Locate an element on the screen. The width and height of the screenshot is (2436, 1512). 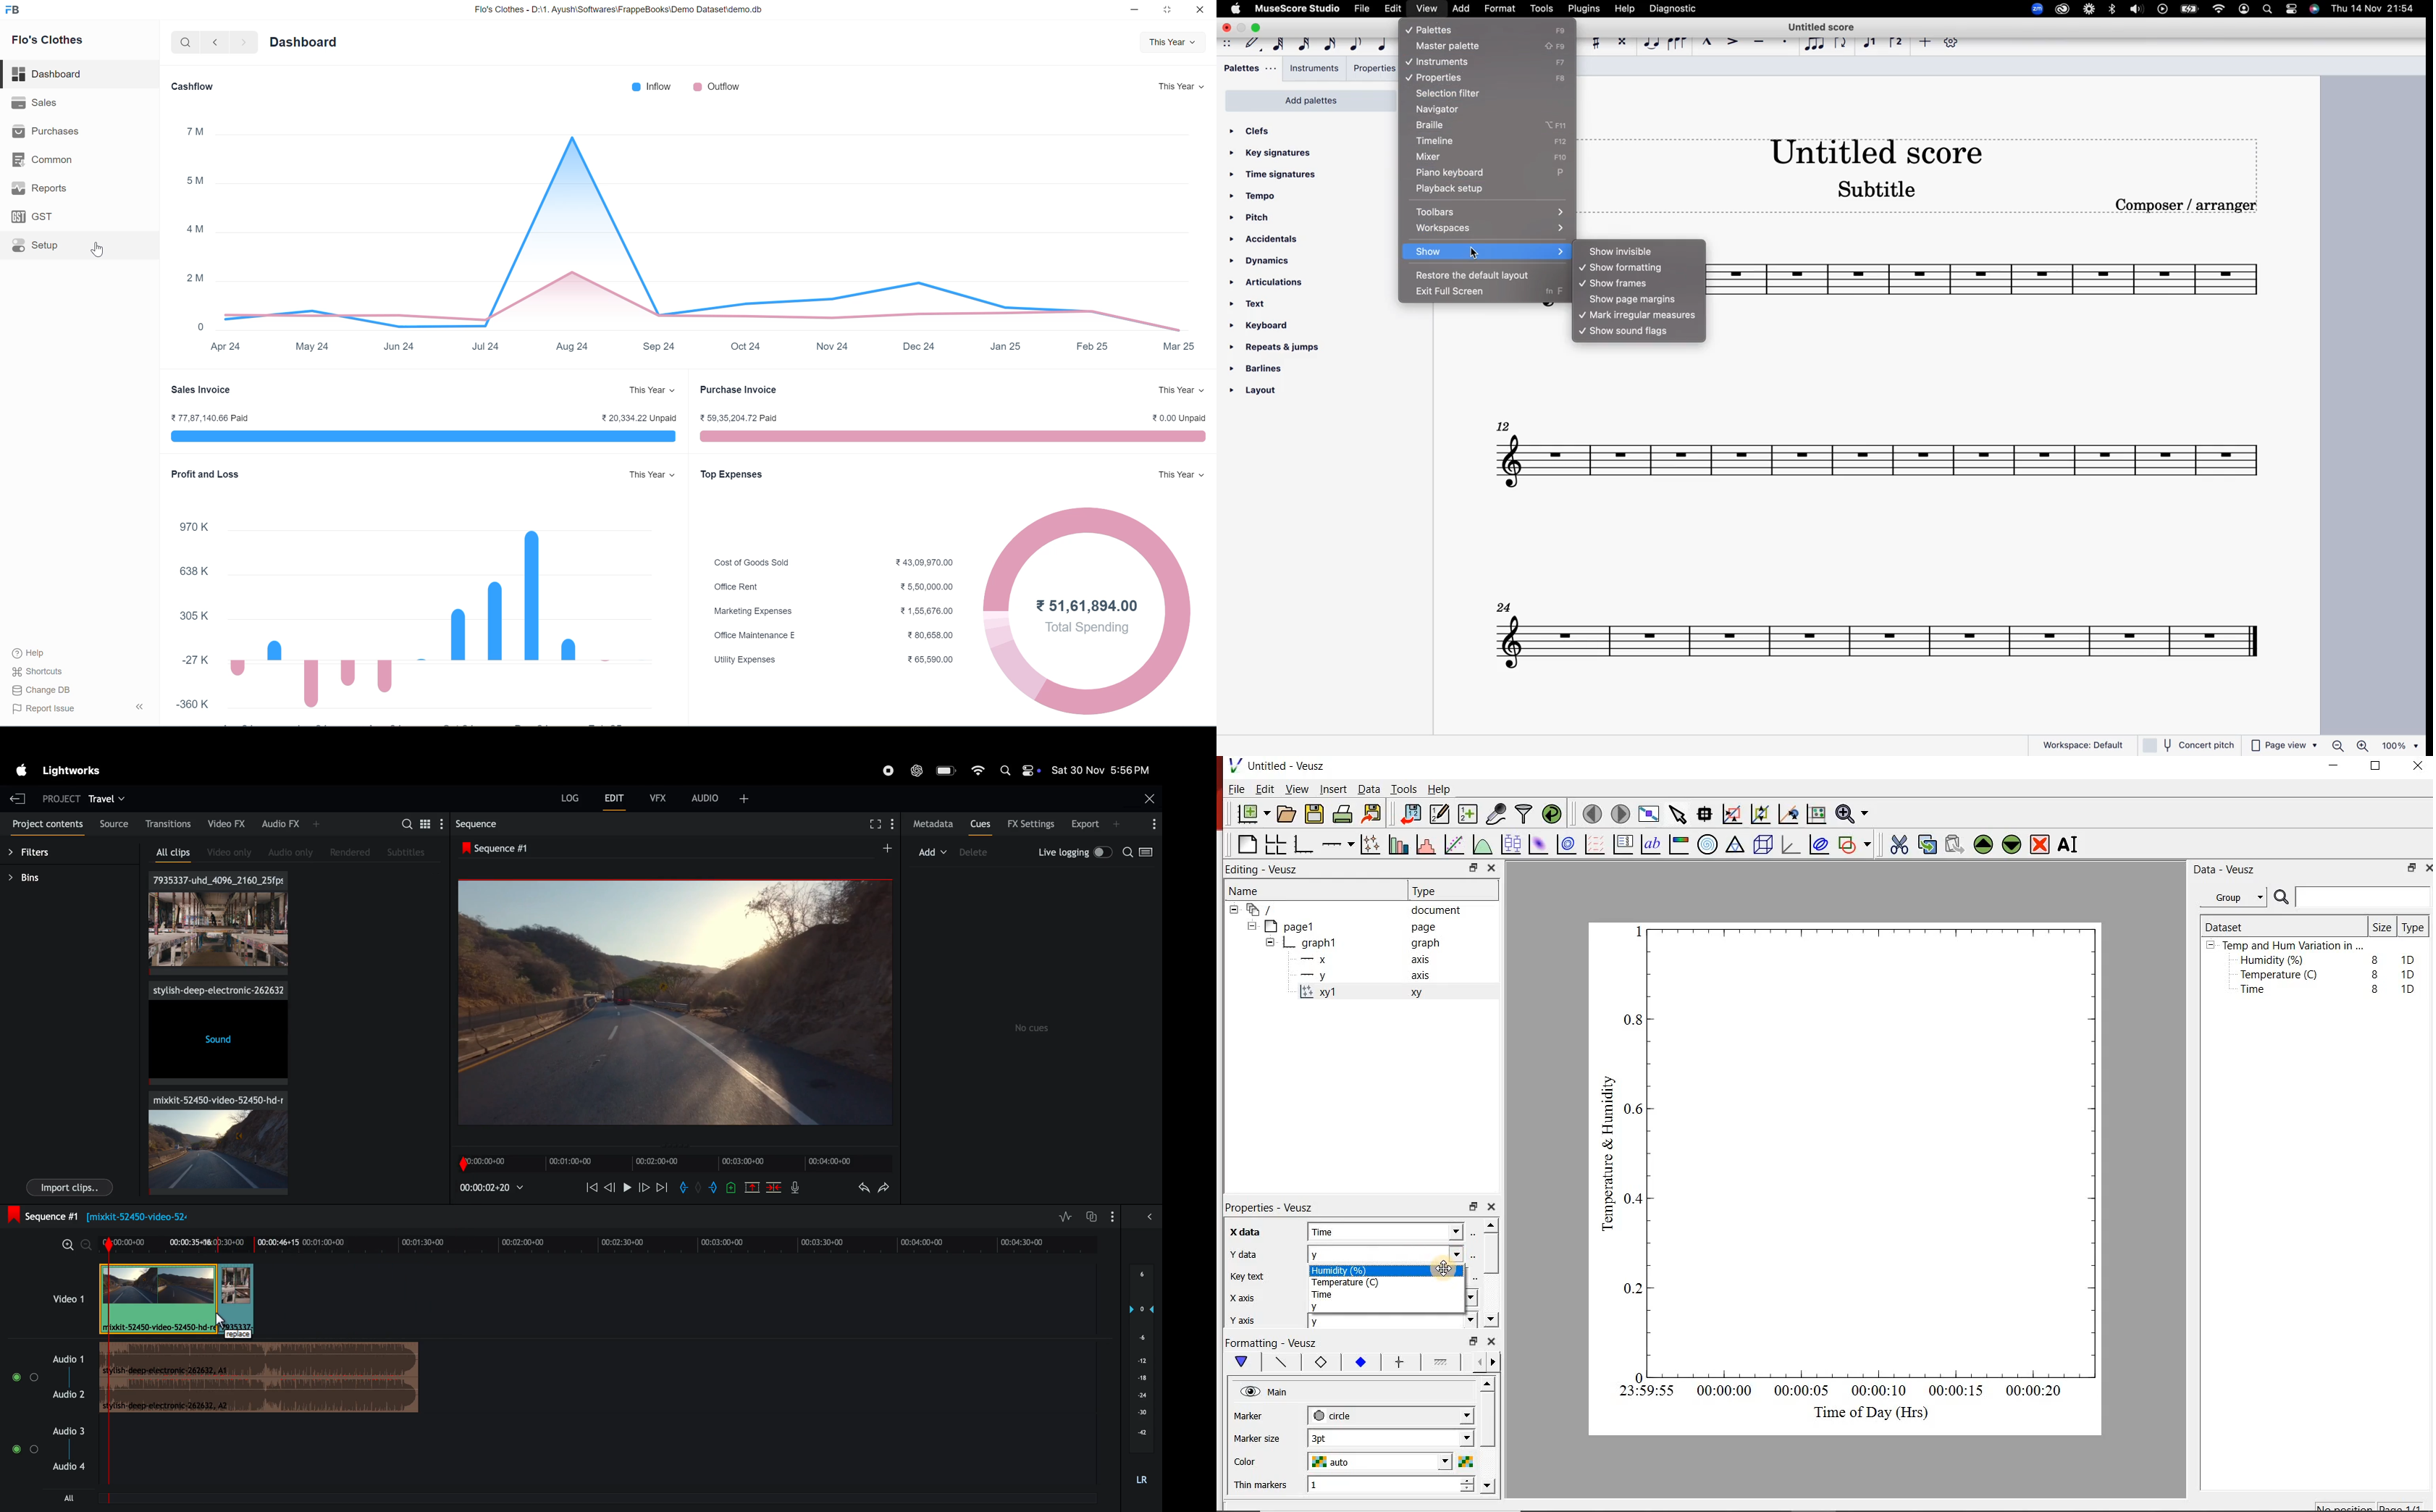
2M is located at coordinates (194, 278).